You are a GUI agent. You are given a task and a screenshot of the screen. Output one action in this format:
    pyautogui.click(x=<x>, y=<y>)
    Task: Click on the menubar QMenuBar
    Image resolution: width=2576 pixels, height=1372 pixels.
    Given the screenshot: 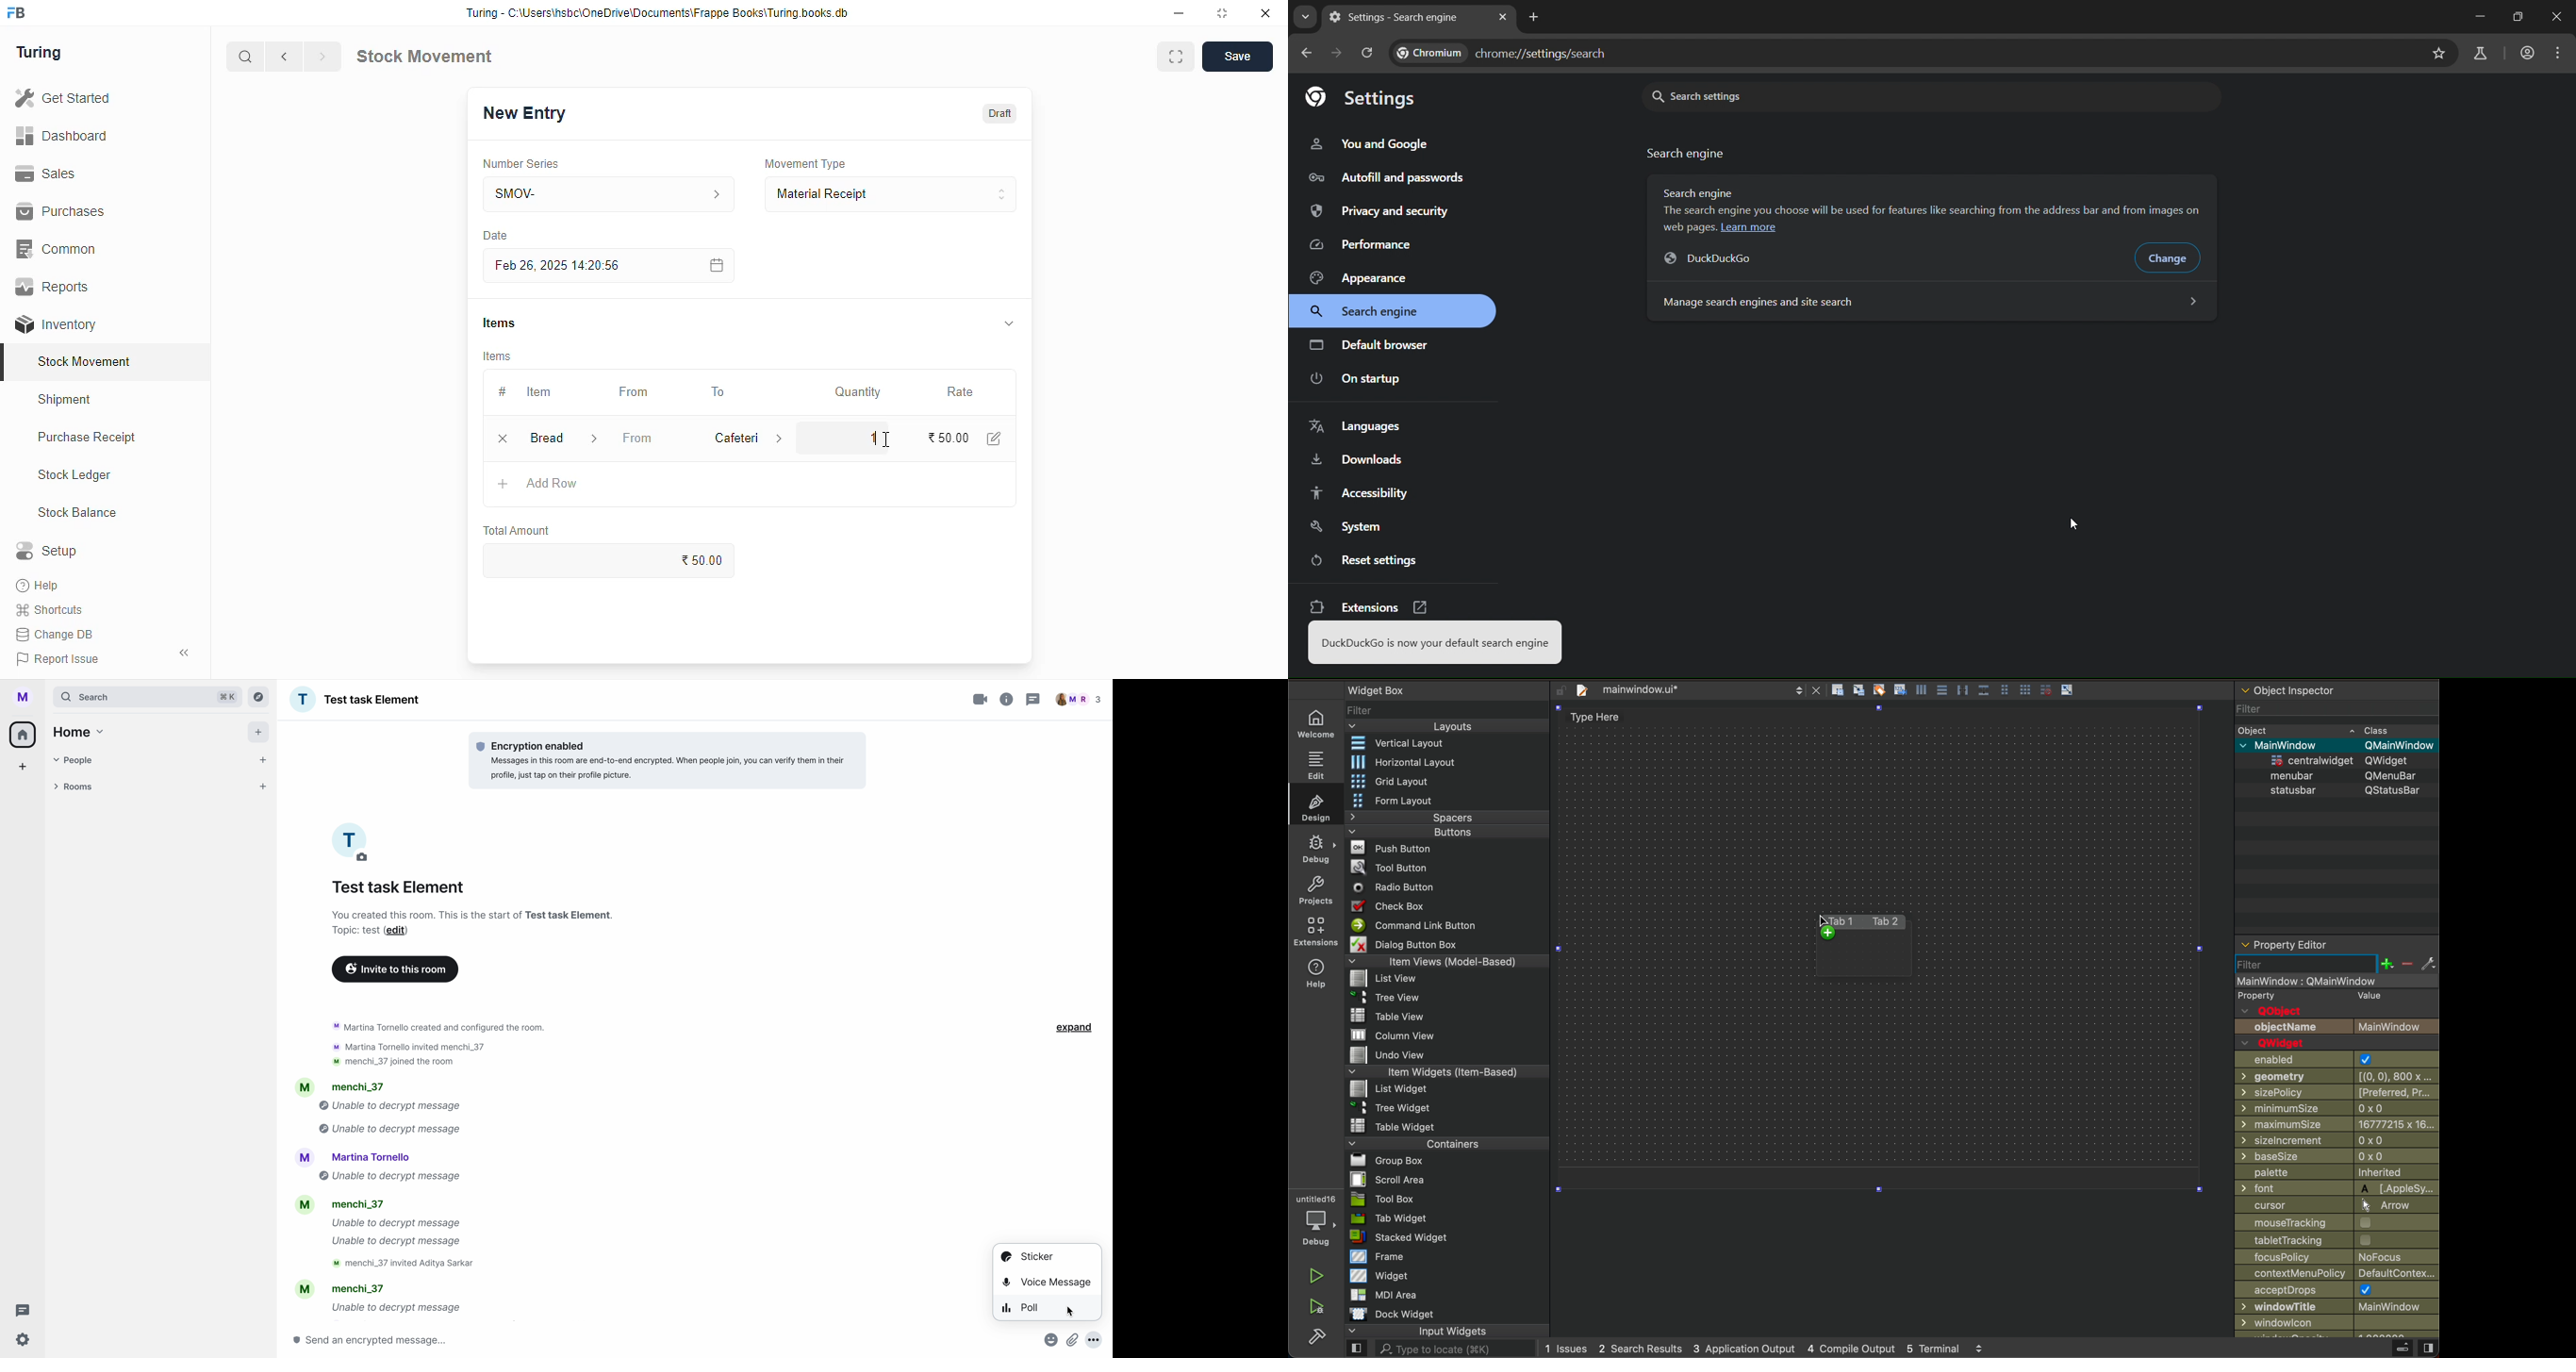 What is the action you would take?
    pyautogui.click(x=2335, y=775)
    